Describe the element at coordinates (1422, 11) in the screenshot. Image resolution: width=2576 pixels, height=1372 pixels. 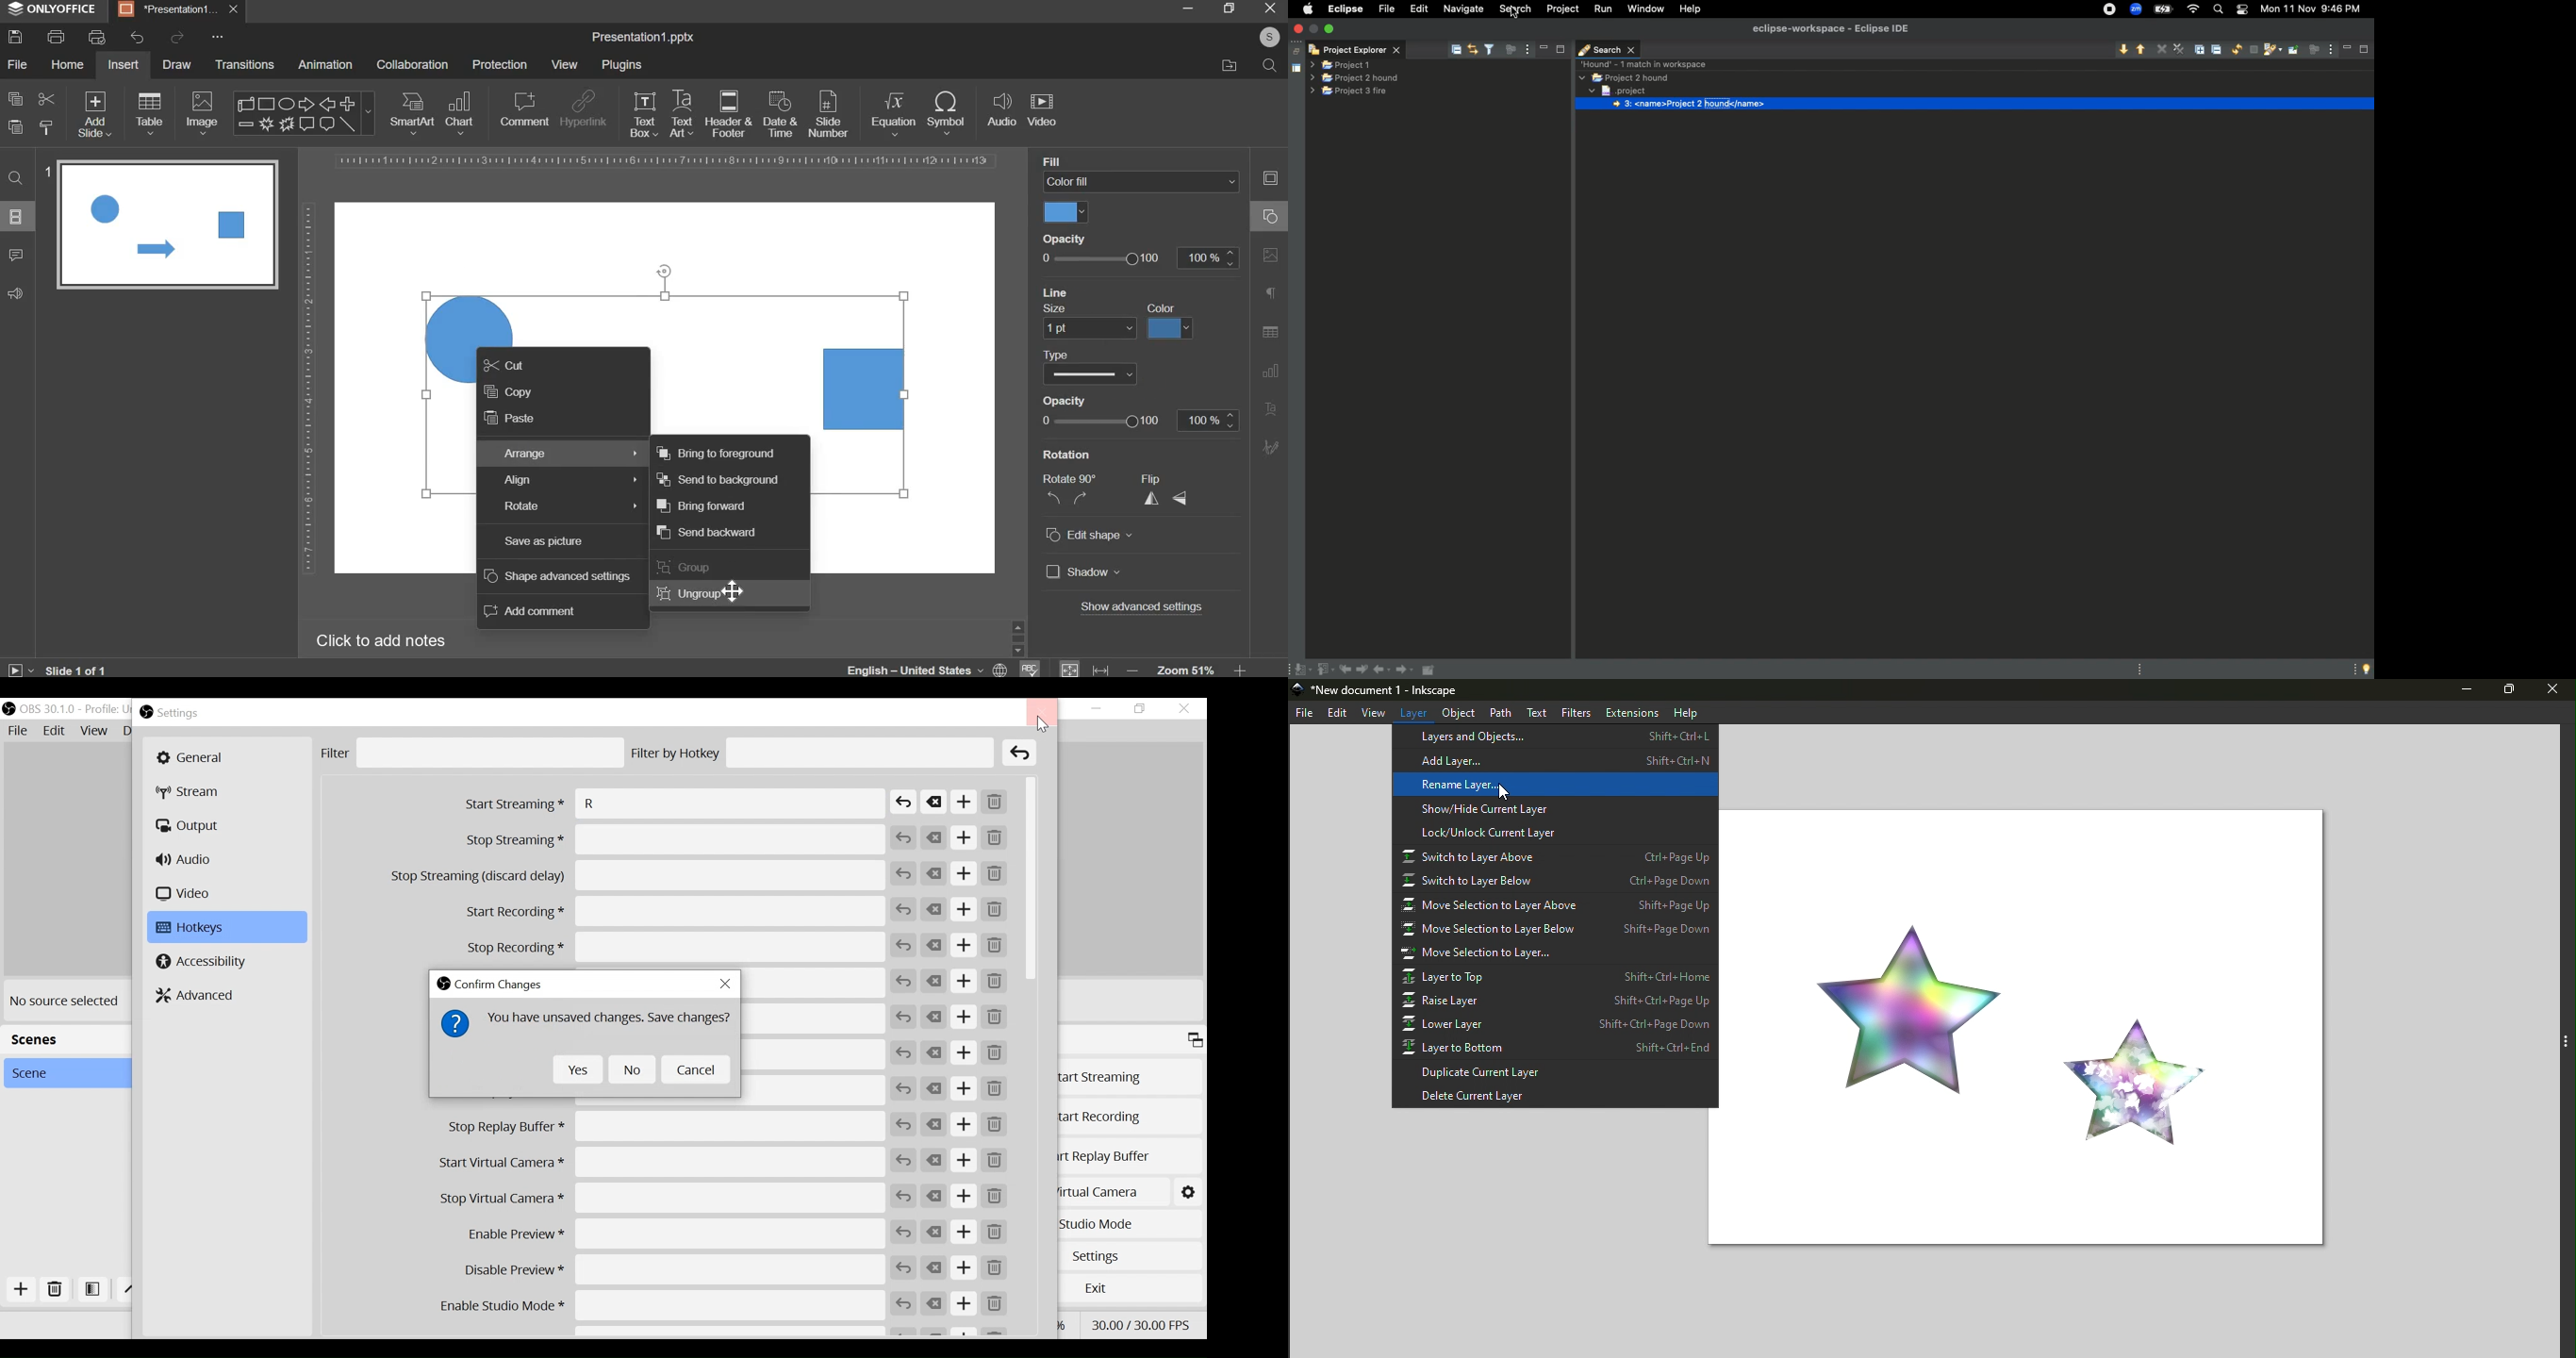
I see `Edit` at that location.